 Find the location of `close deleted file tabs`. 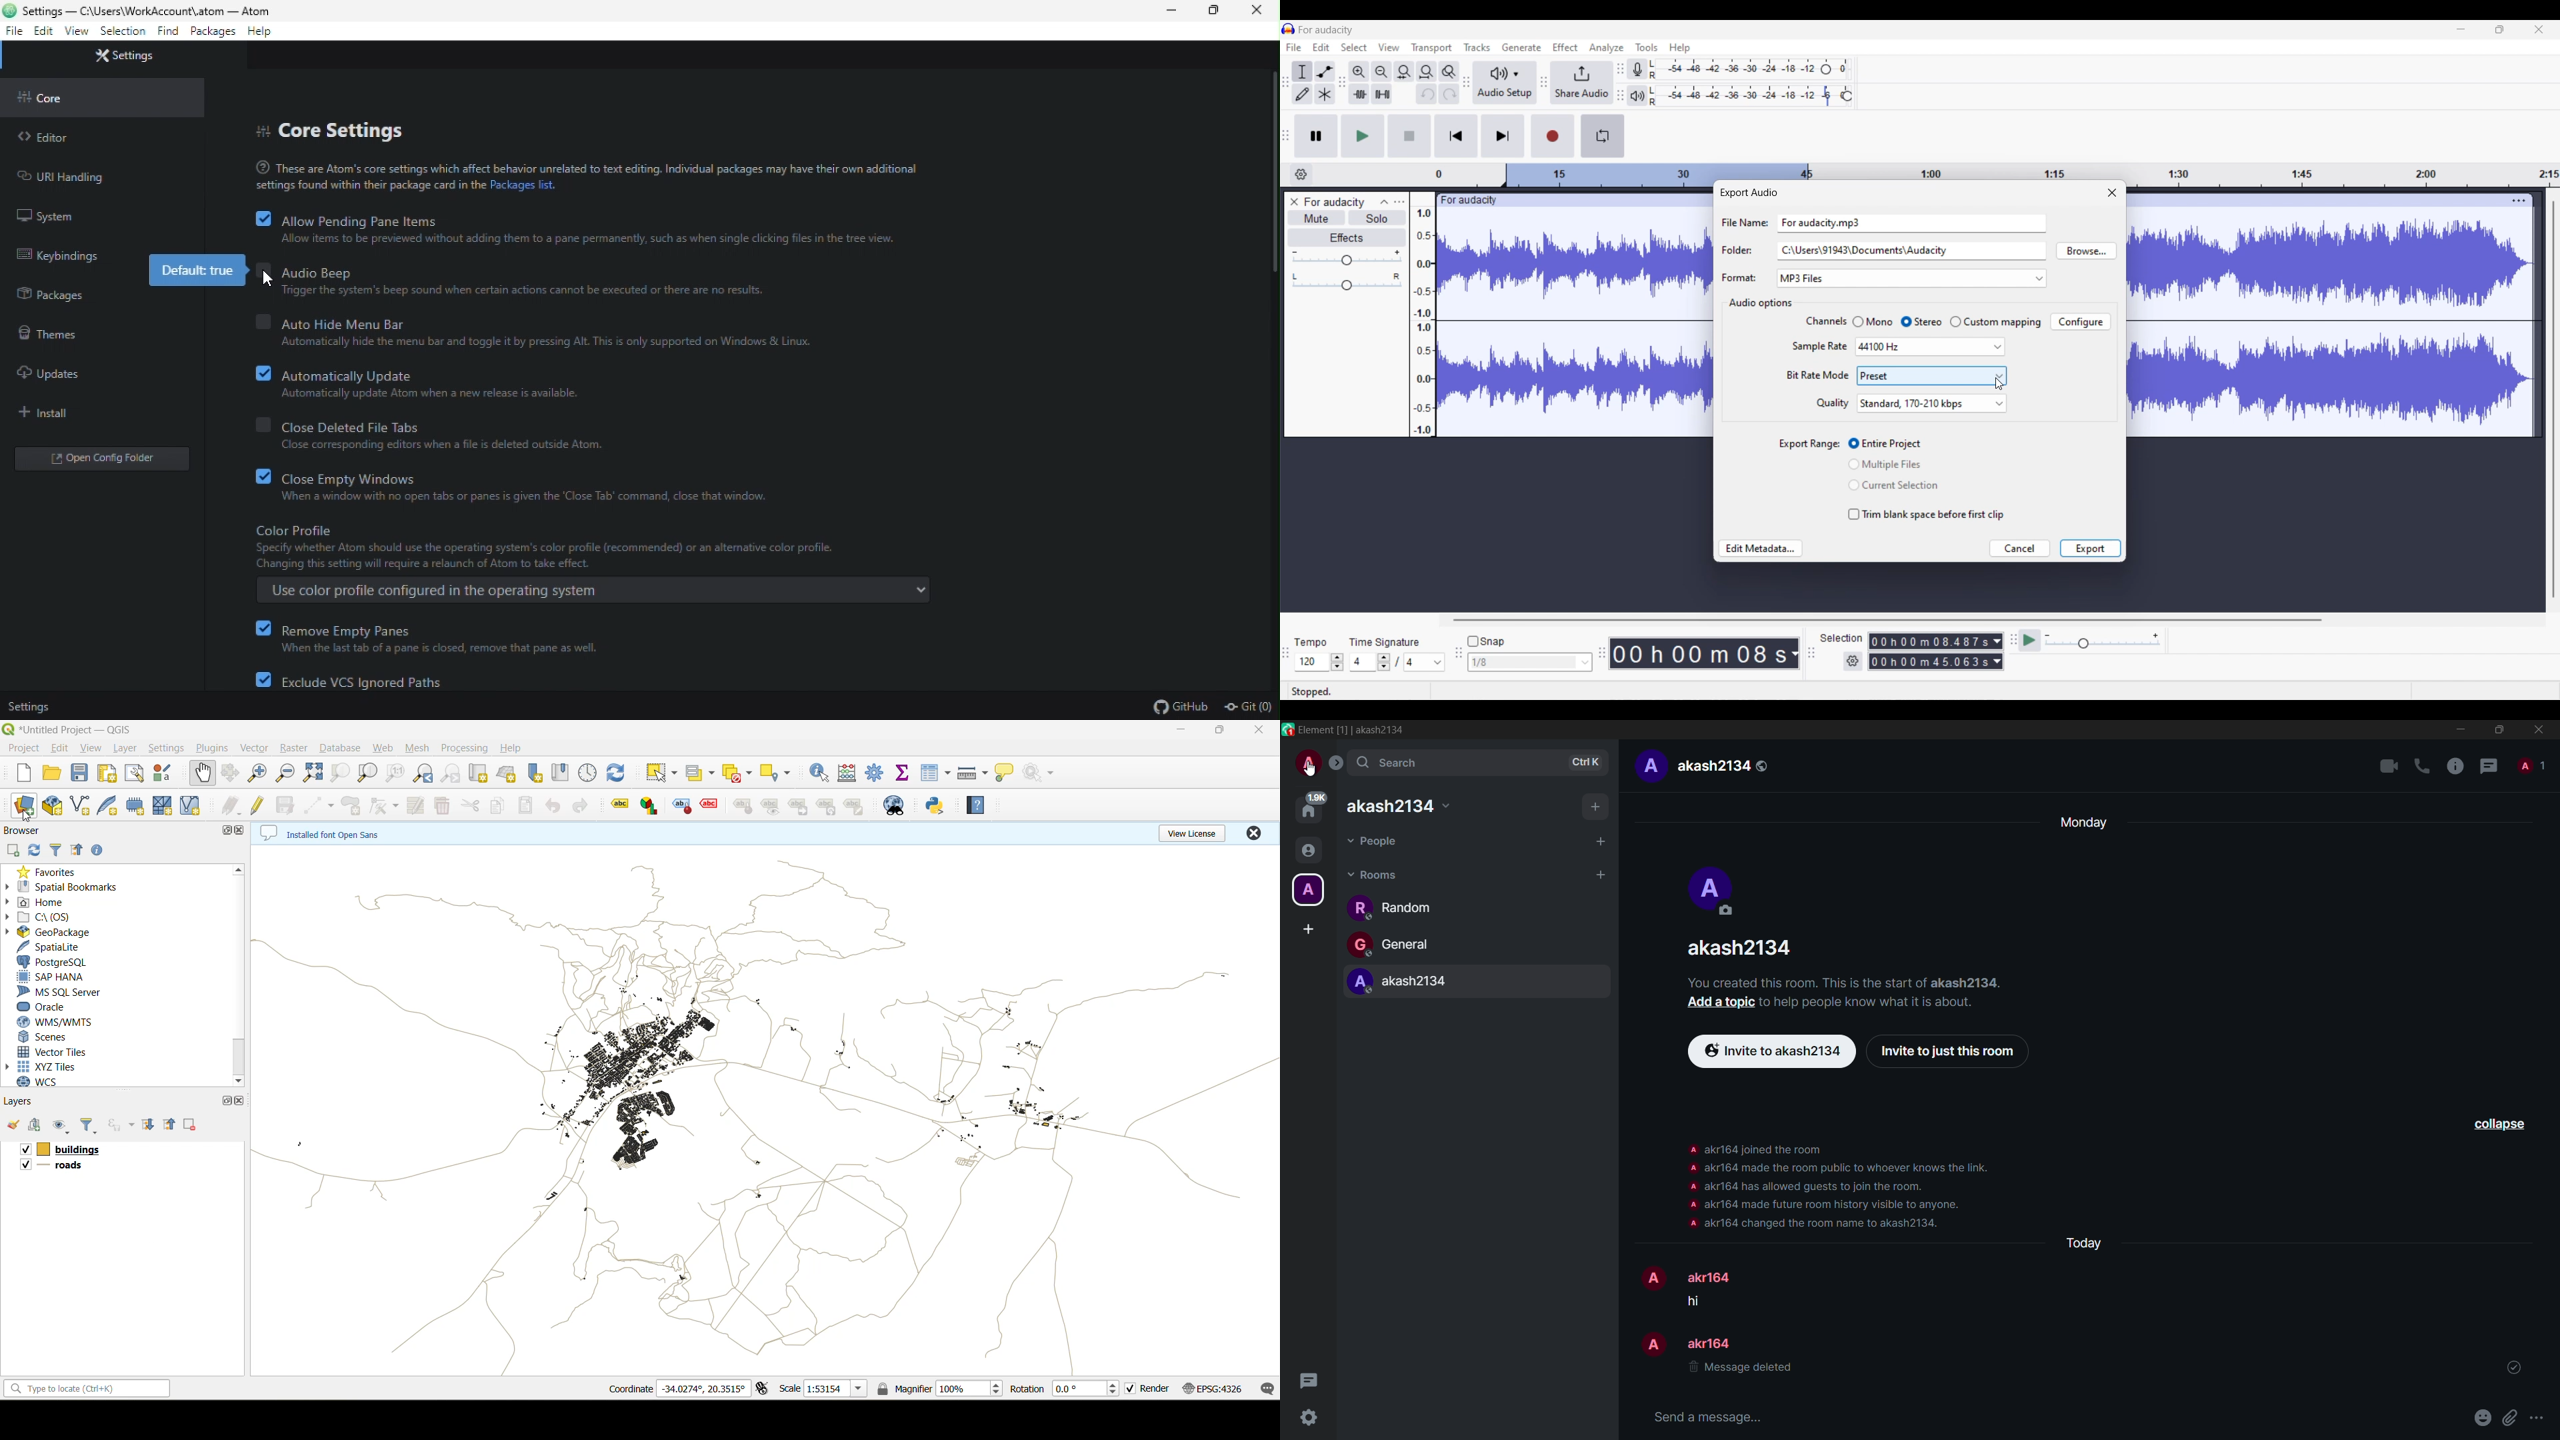

close deleted file tabs is located at coordinates (432, 426).